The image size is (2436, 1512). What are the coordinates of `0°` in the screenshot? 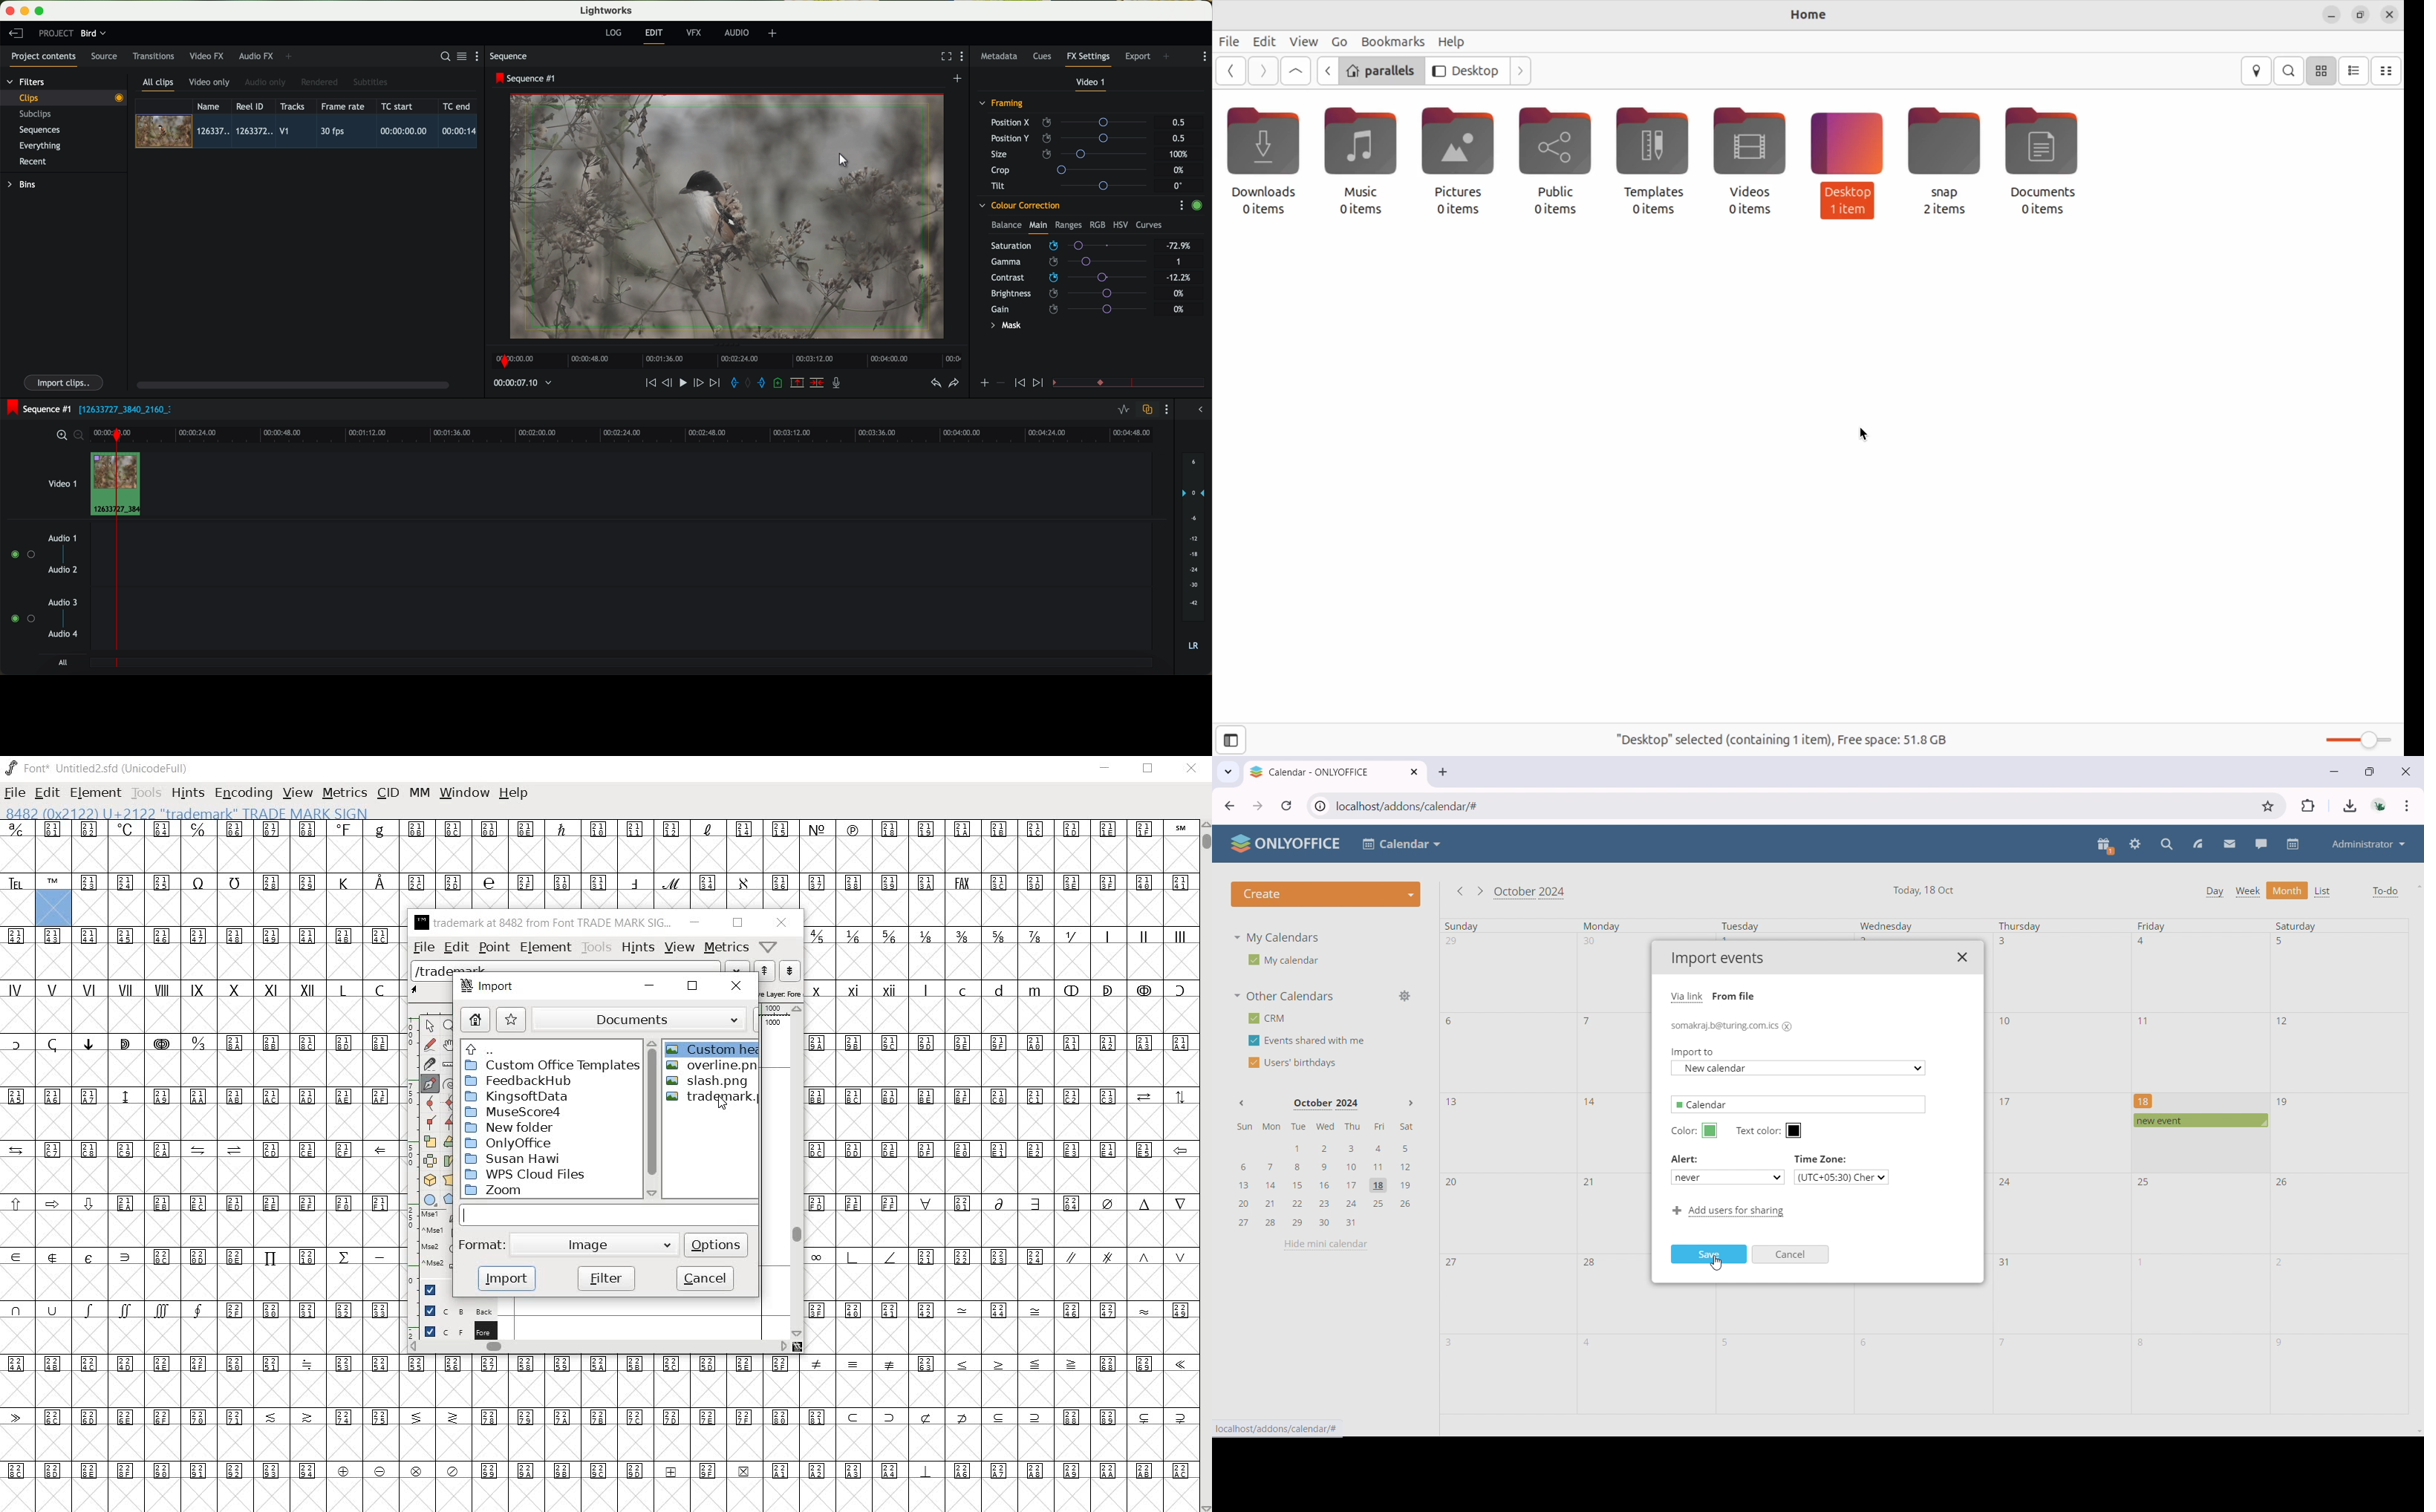 It's located at (1179, 185).